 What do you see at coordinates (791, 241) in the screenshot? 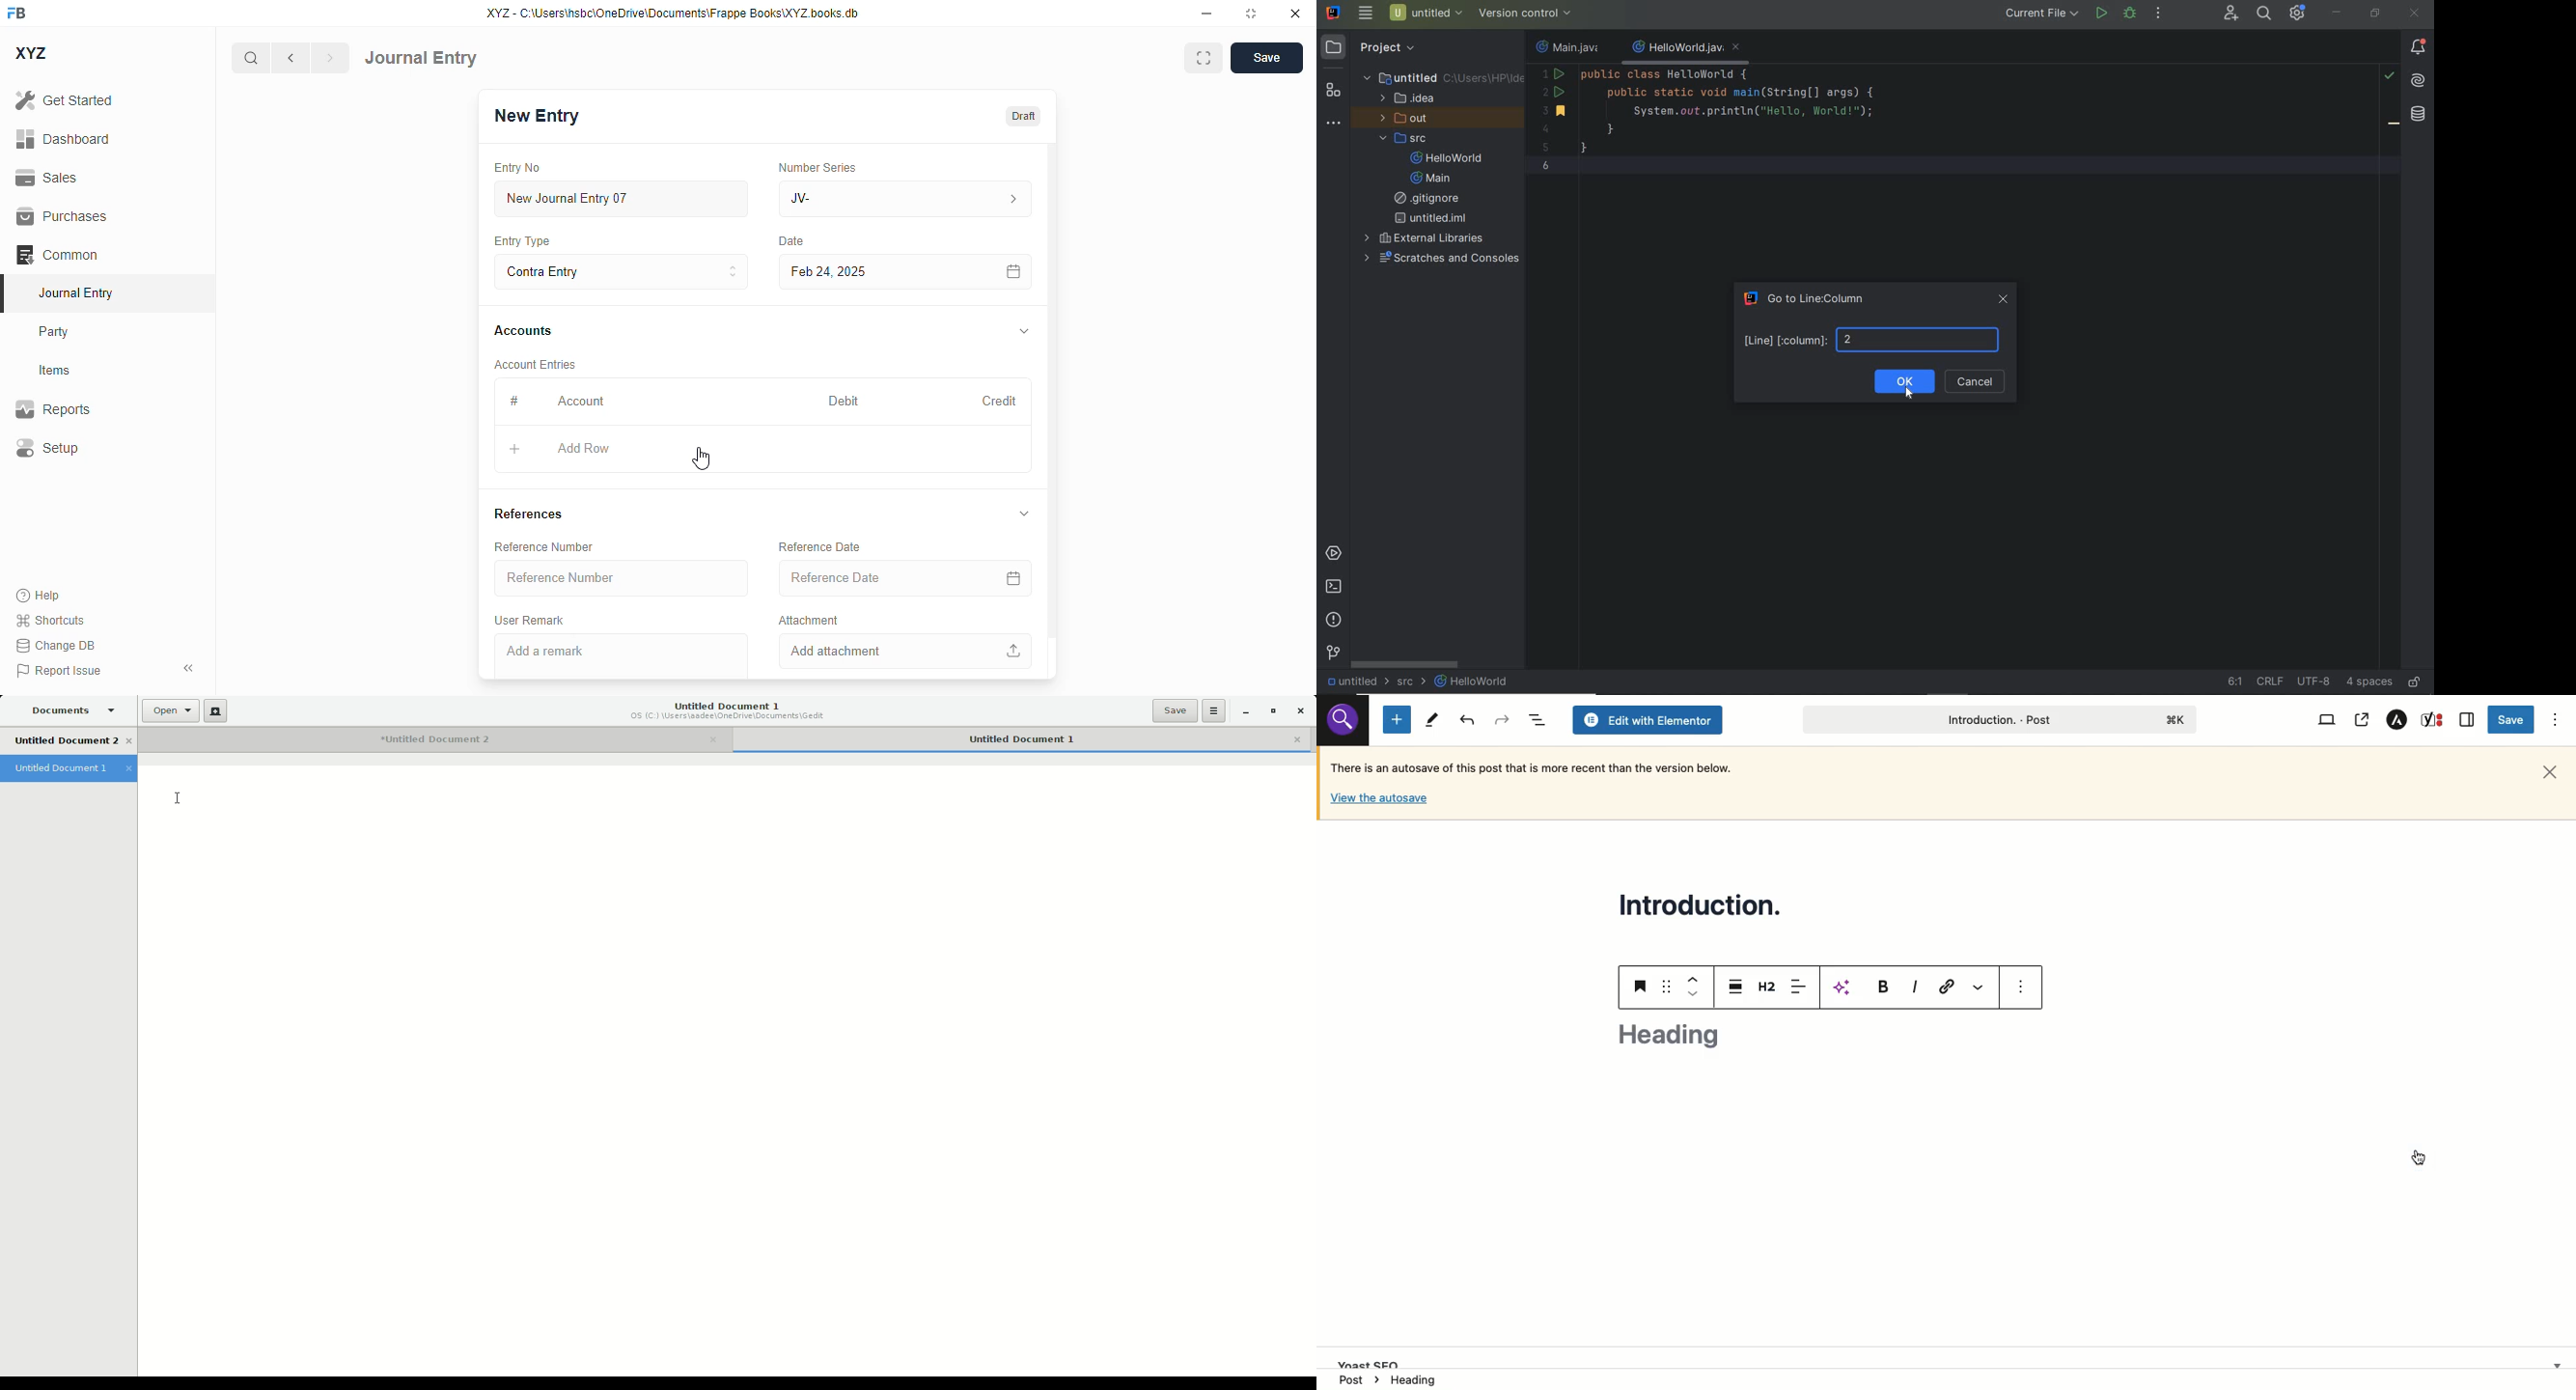
I see `date` at bounding box center [791, 241].